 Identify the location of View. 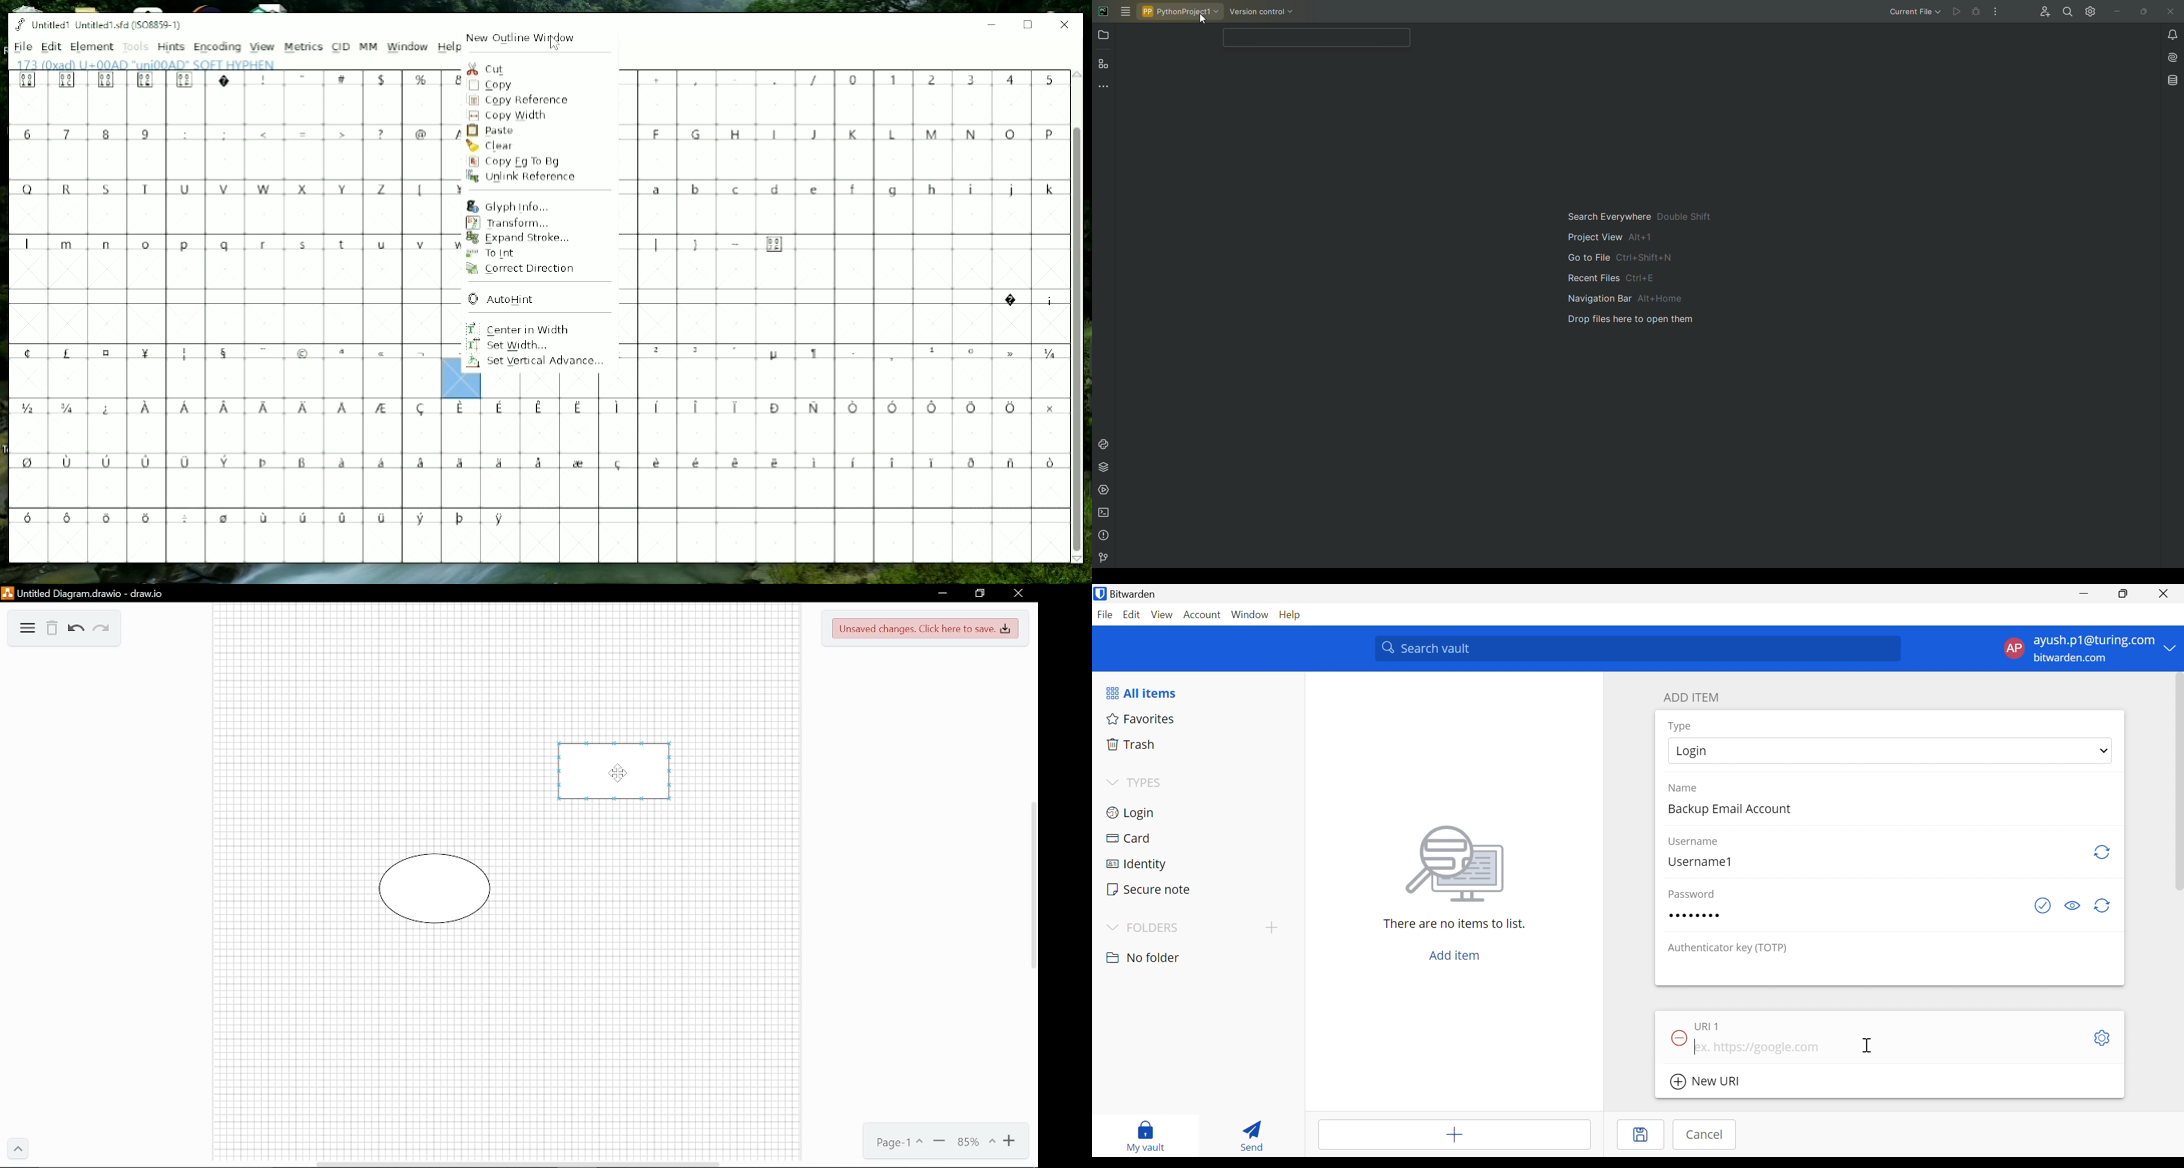
(262, 48).